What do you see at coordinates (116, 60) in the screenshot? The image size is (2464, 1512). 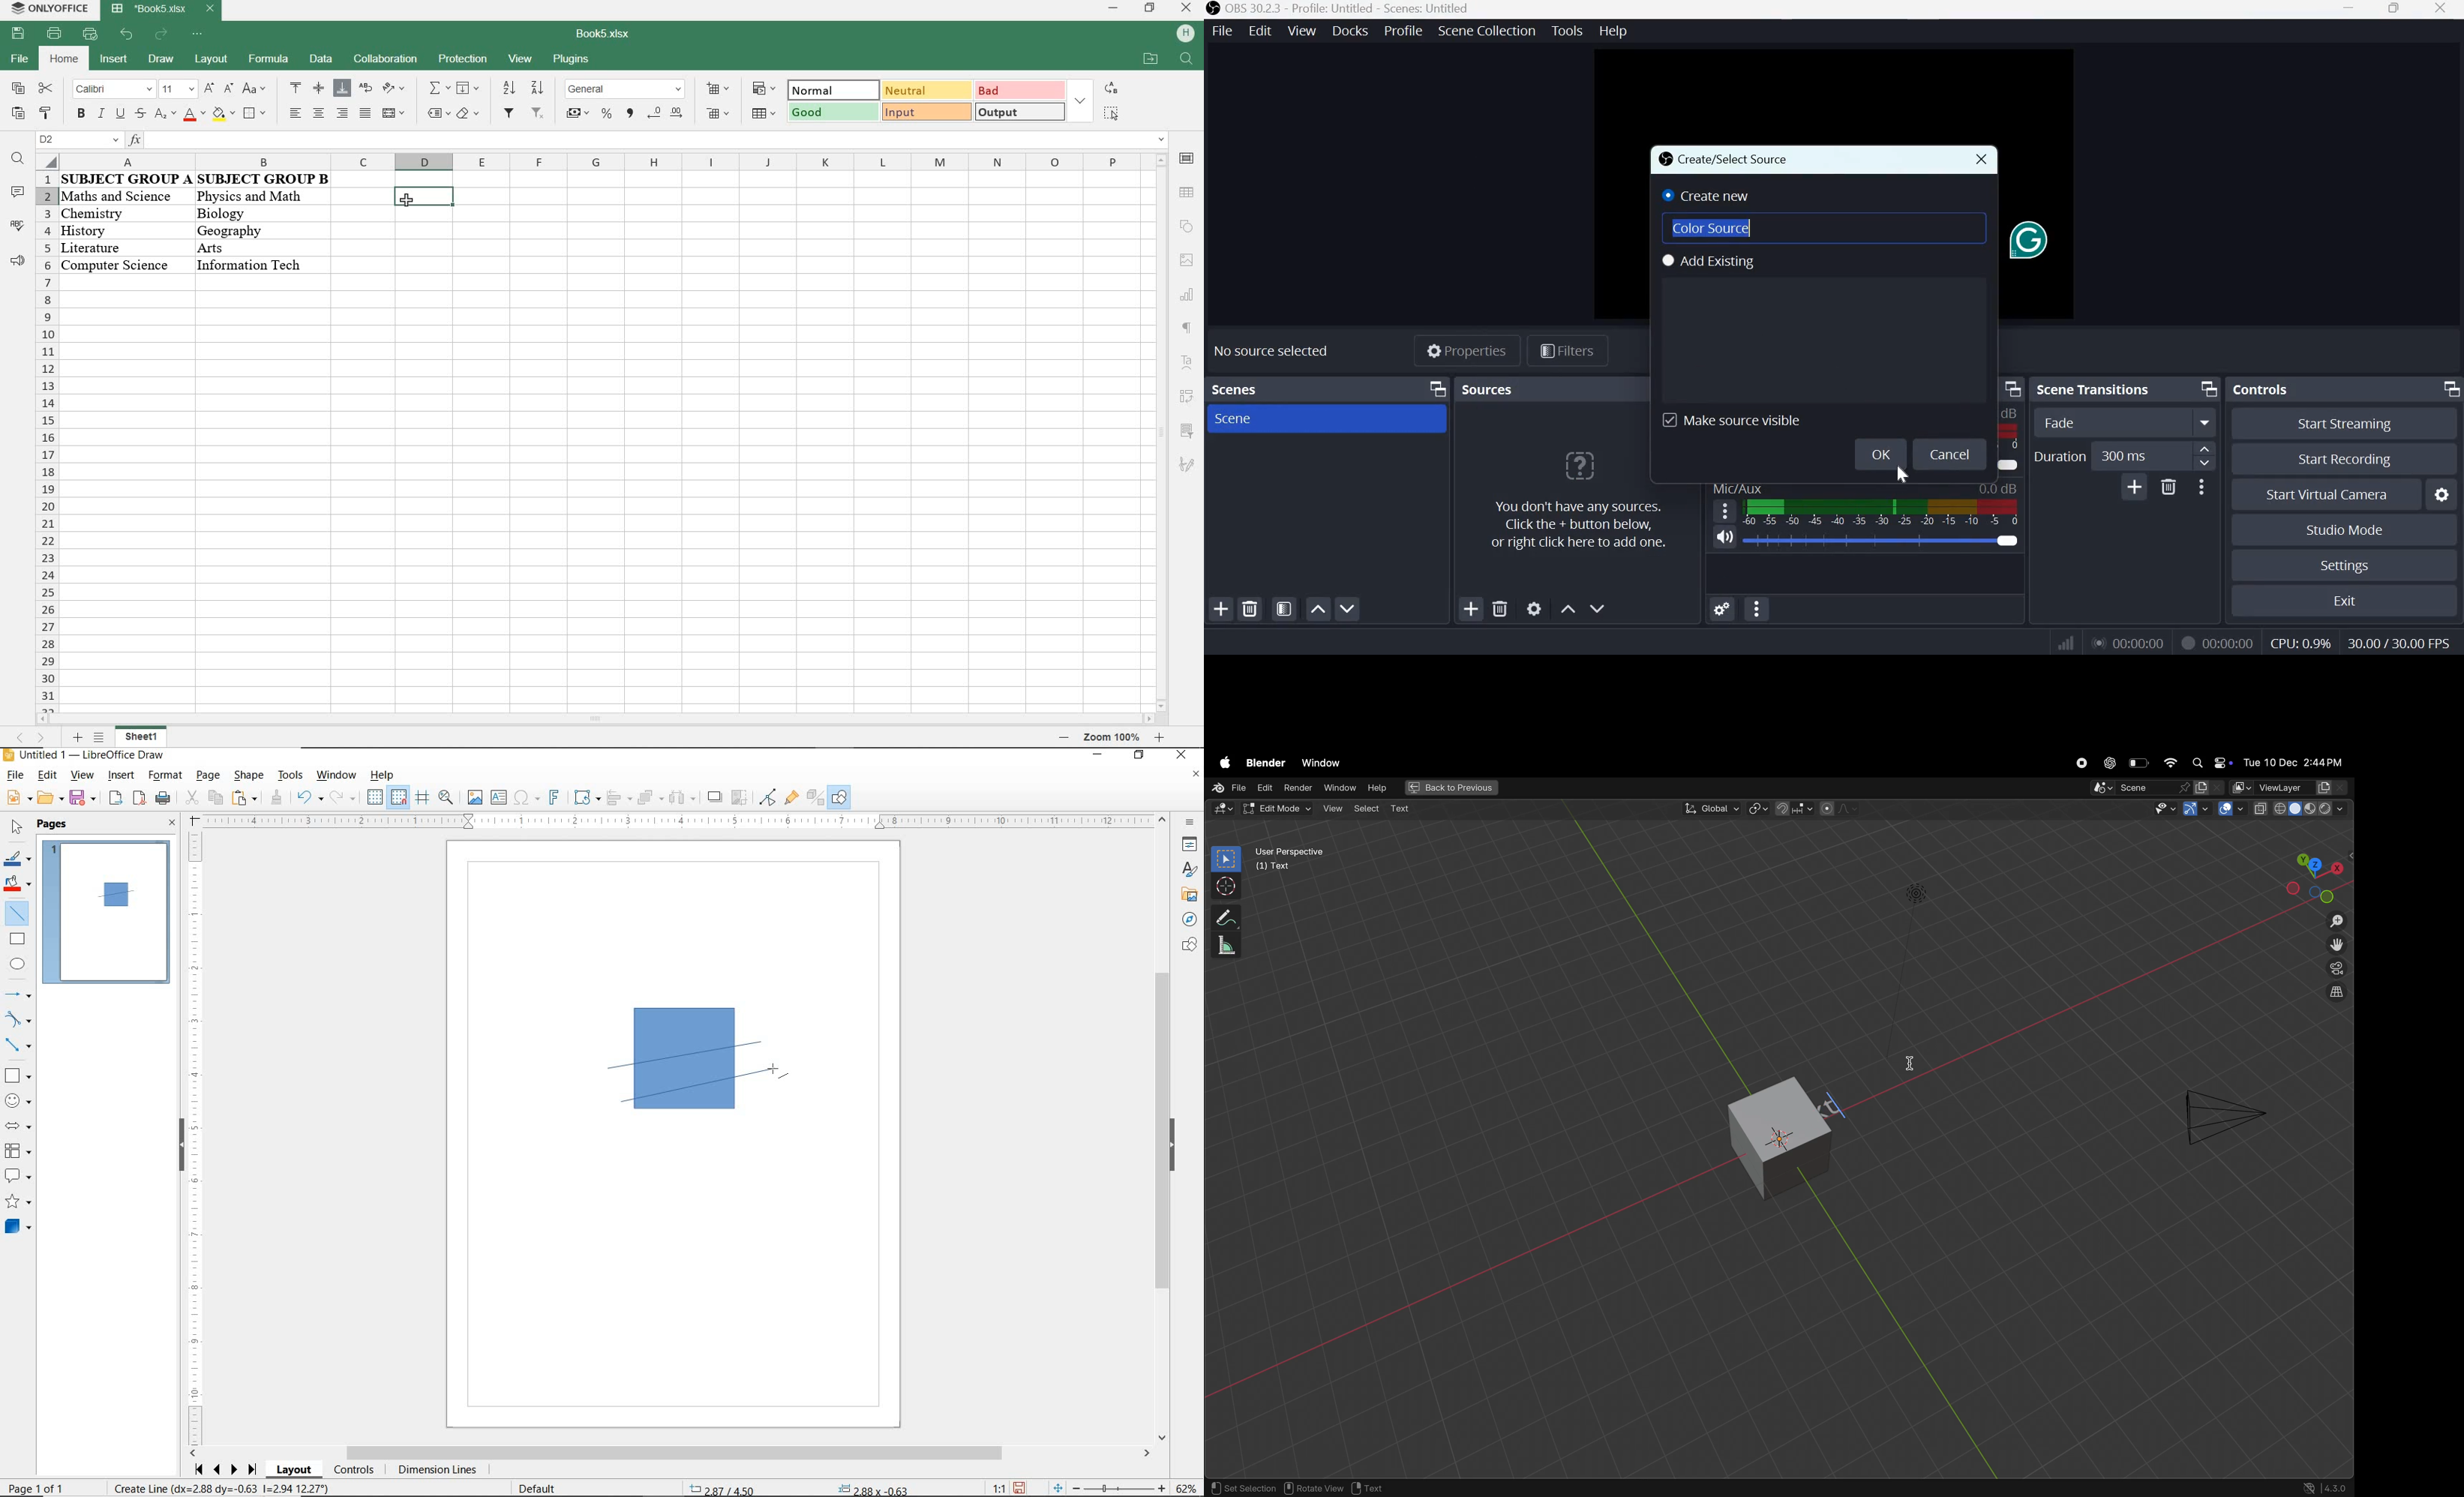 I see `insert` at bounding box center [116, 60].